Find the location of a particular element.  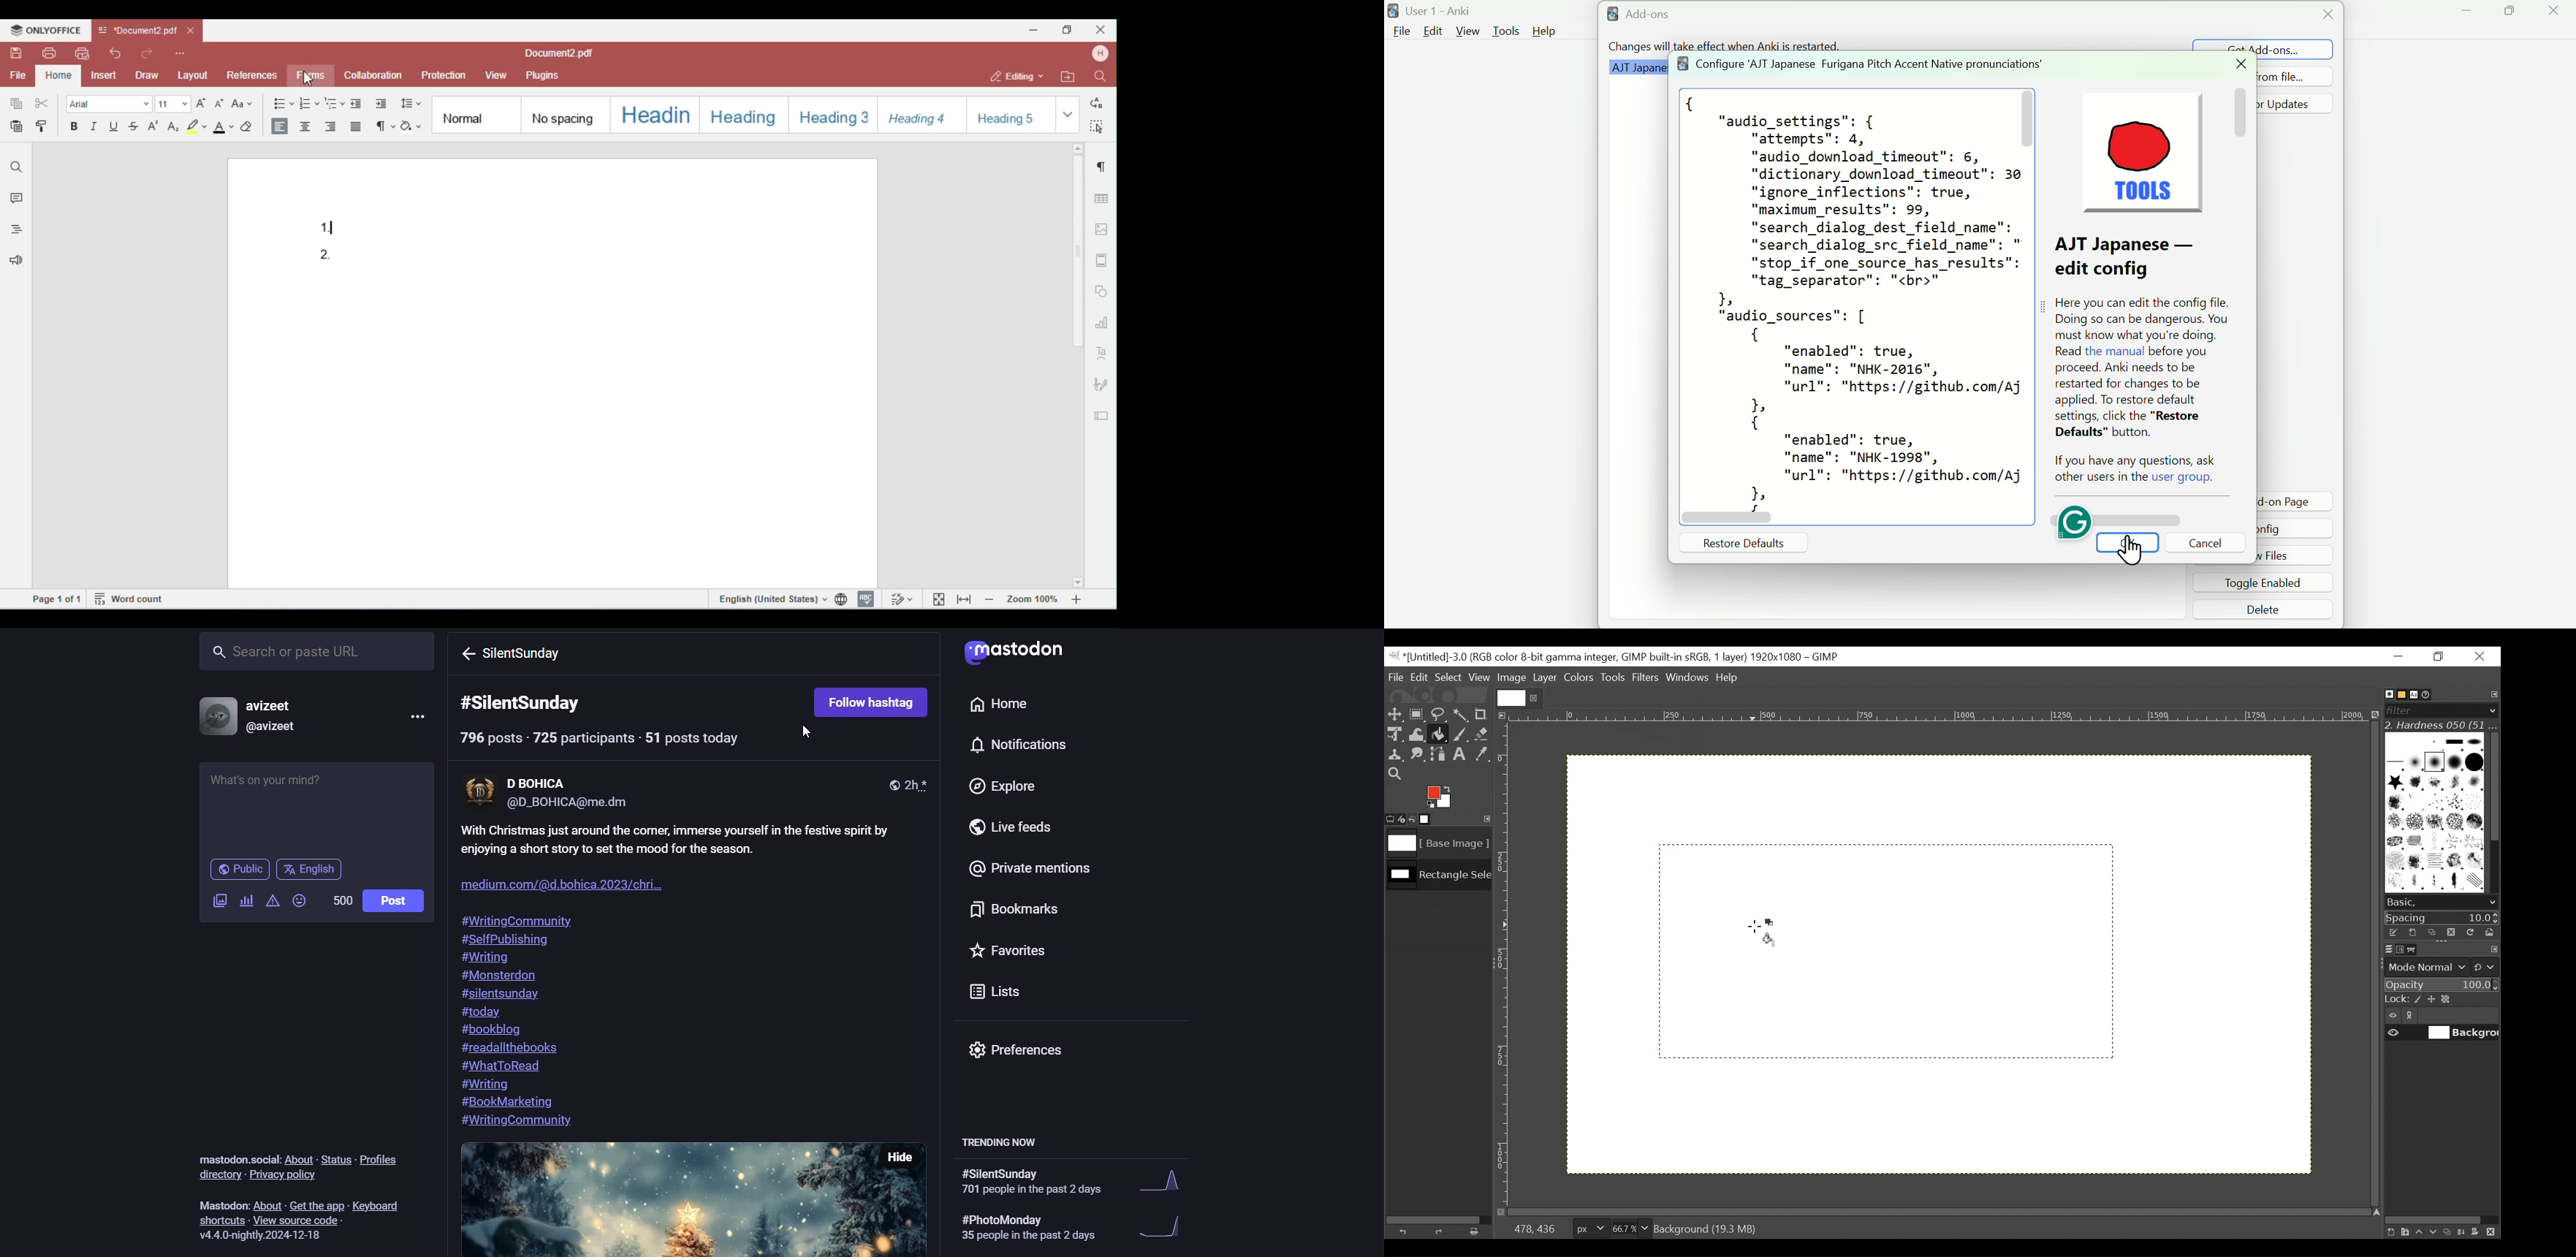

File is located at coordinates (1399, 34).